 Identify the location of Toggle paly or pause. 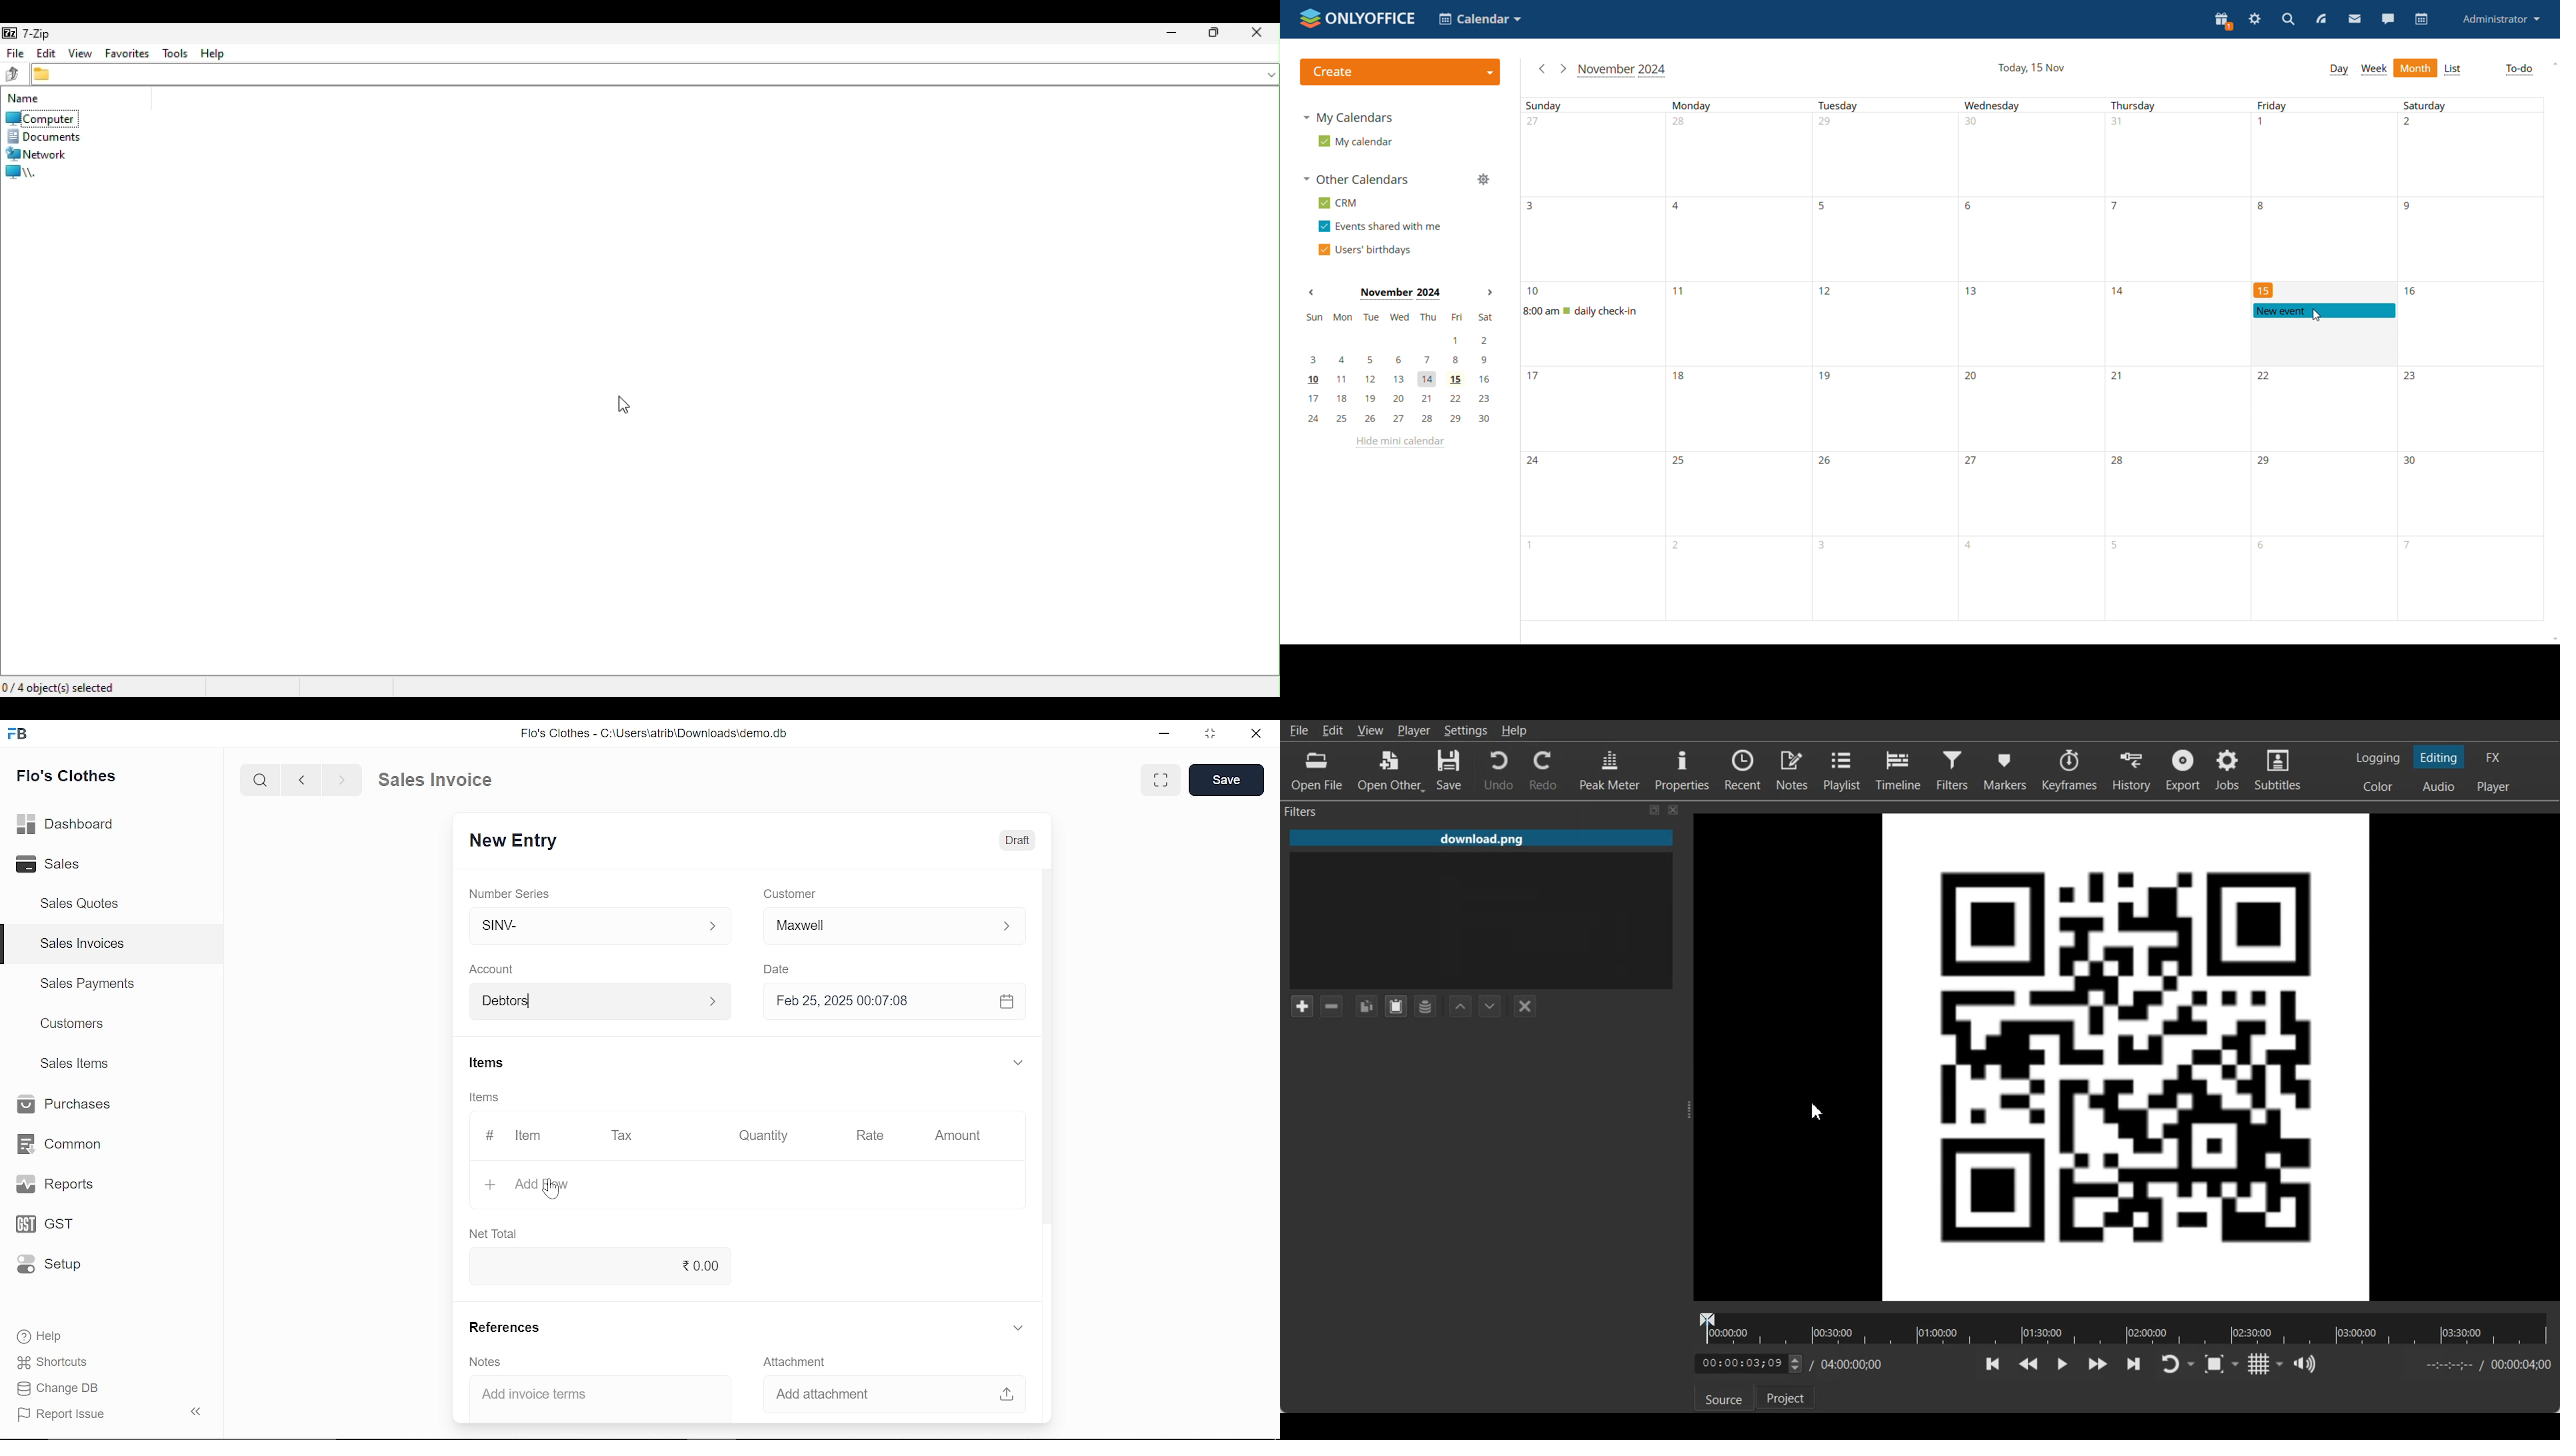
(2061, 1365).